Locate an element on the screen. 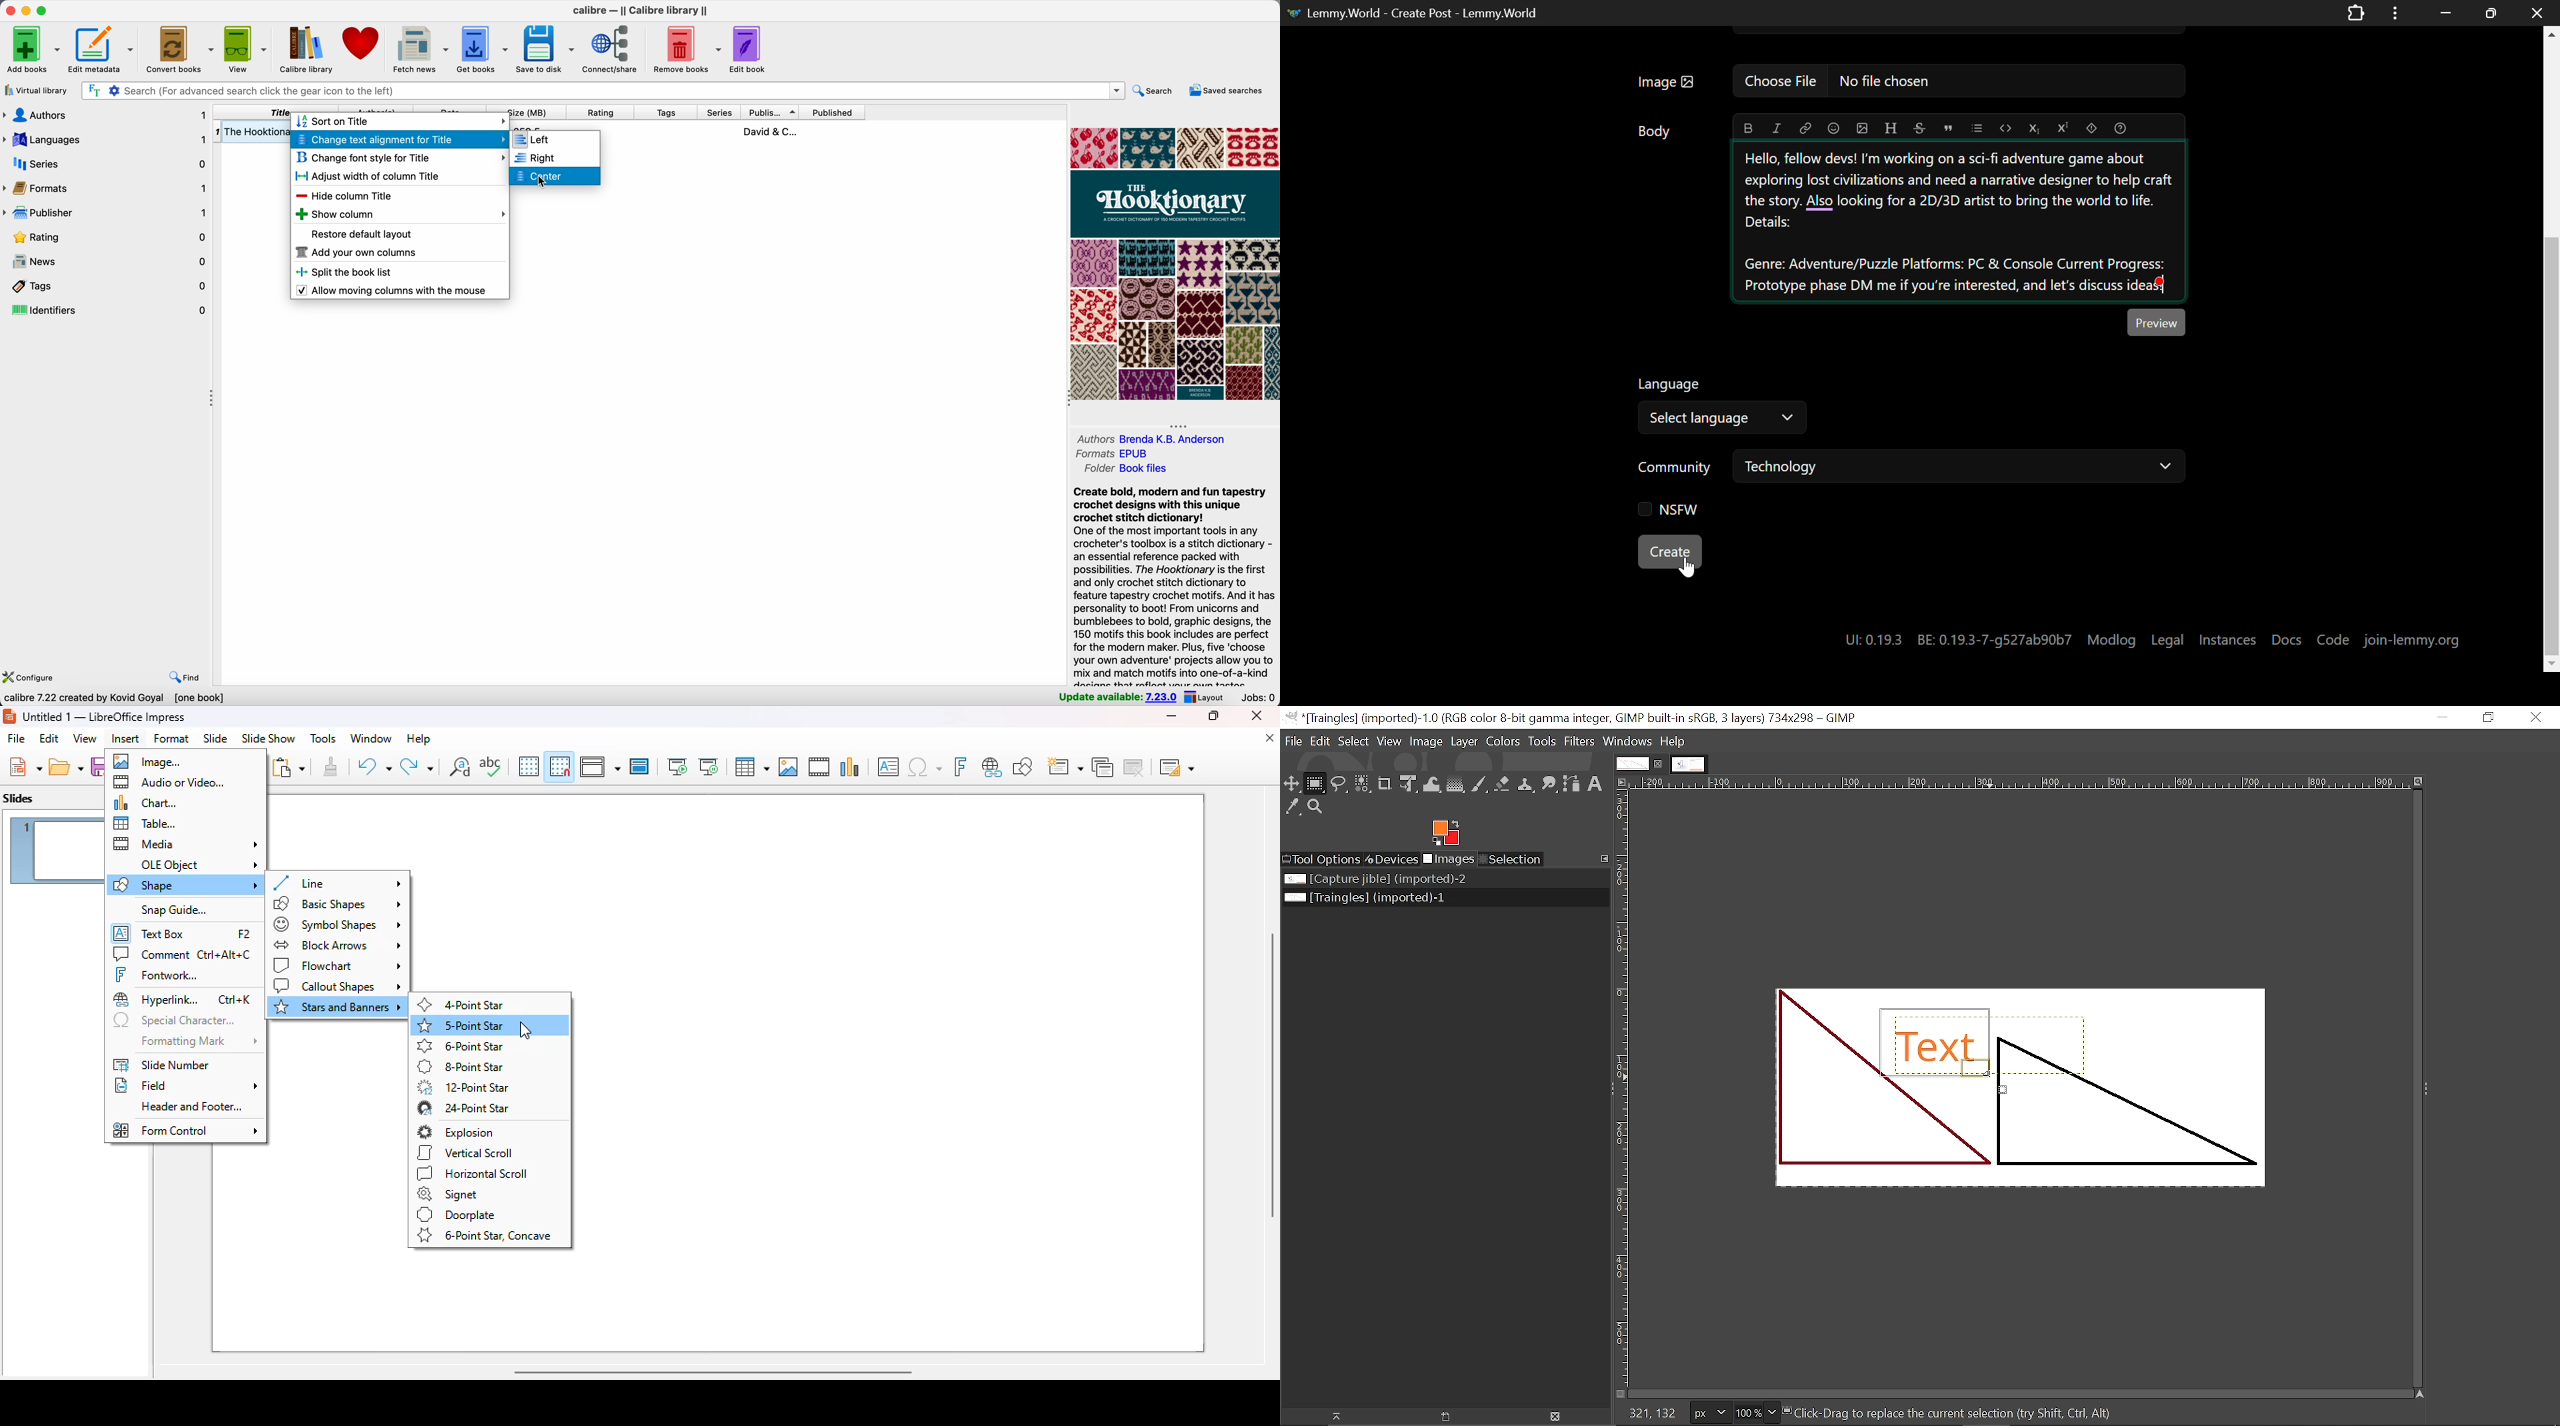 Image resolution: width=2576 pixels, height=1428 pixels. delete slide is located at coordinates (1137, 767).